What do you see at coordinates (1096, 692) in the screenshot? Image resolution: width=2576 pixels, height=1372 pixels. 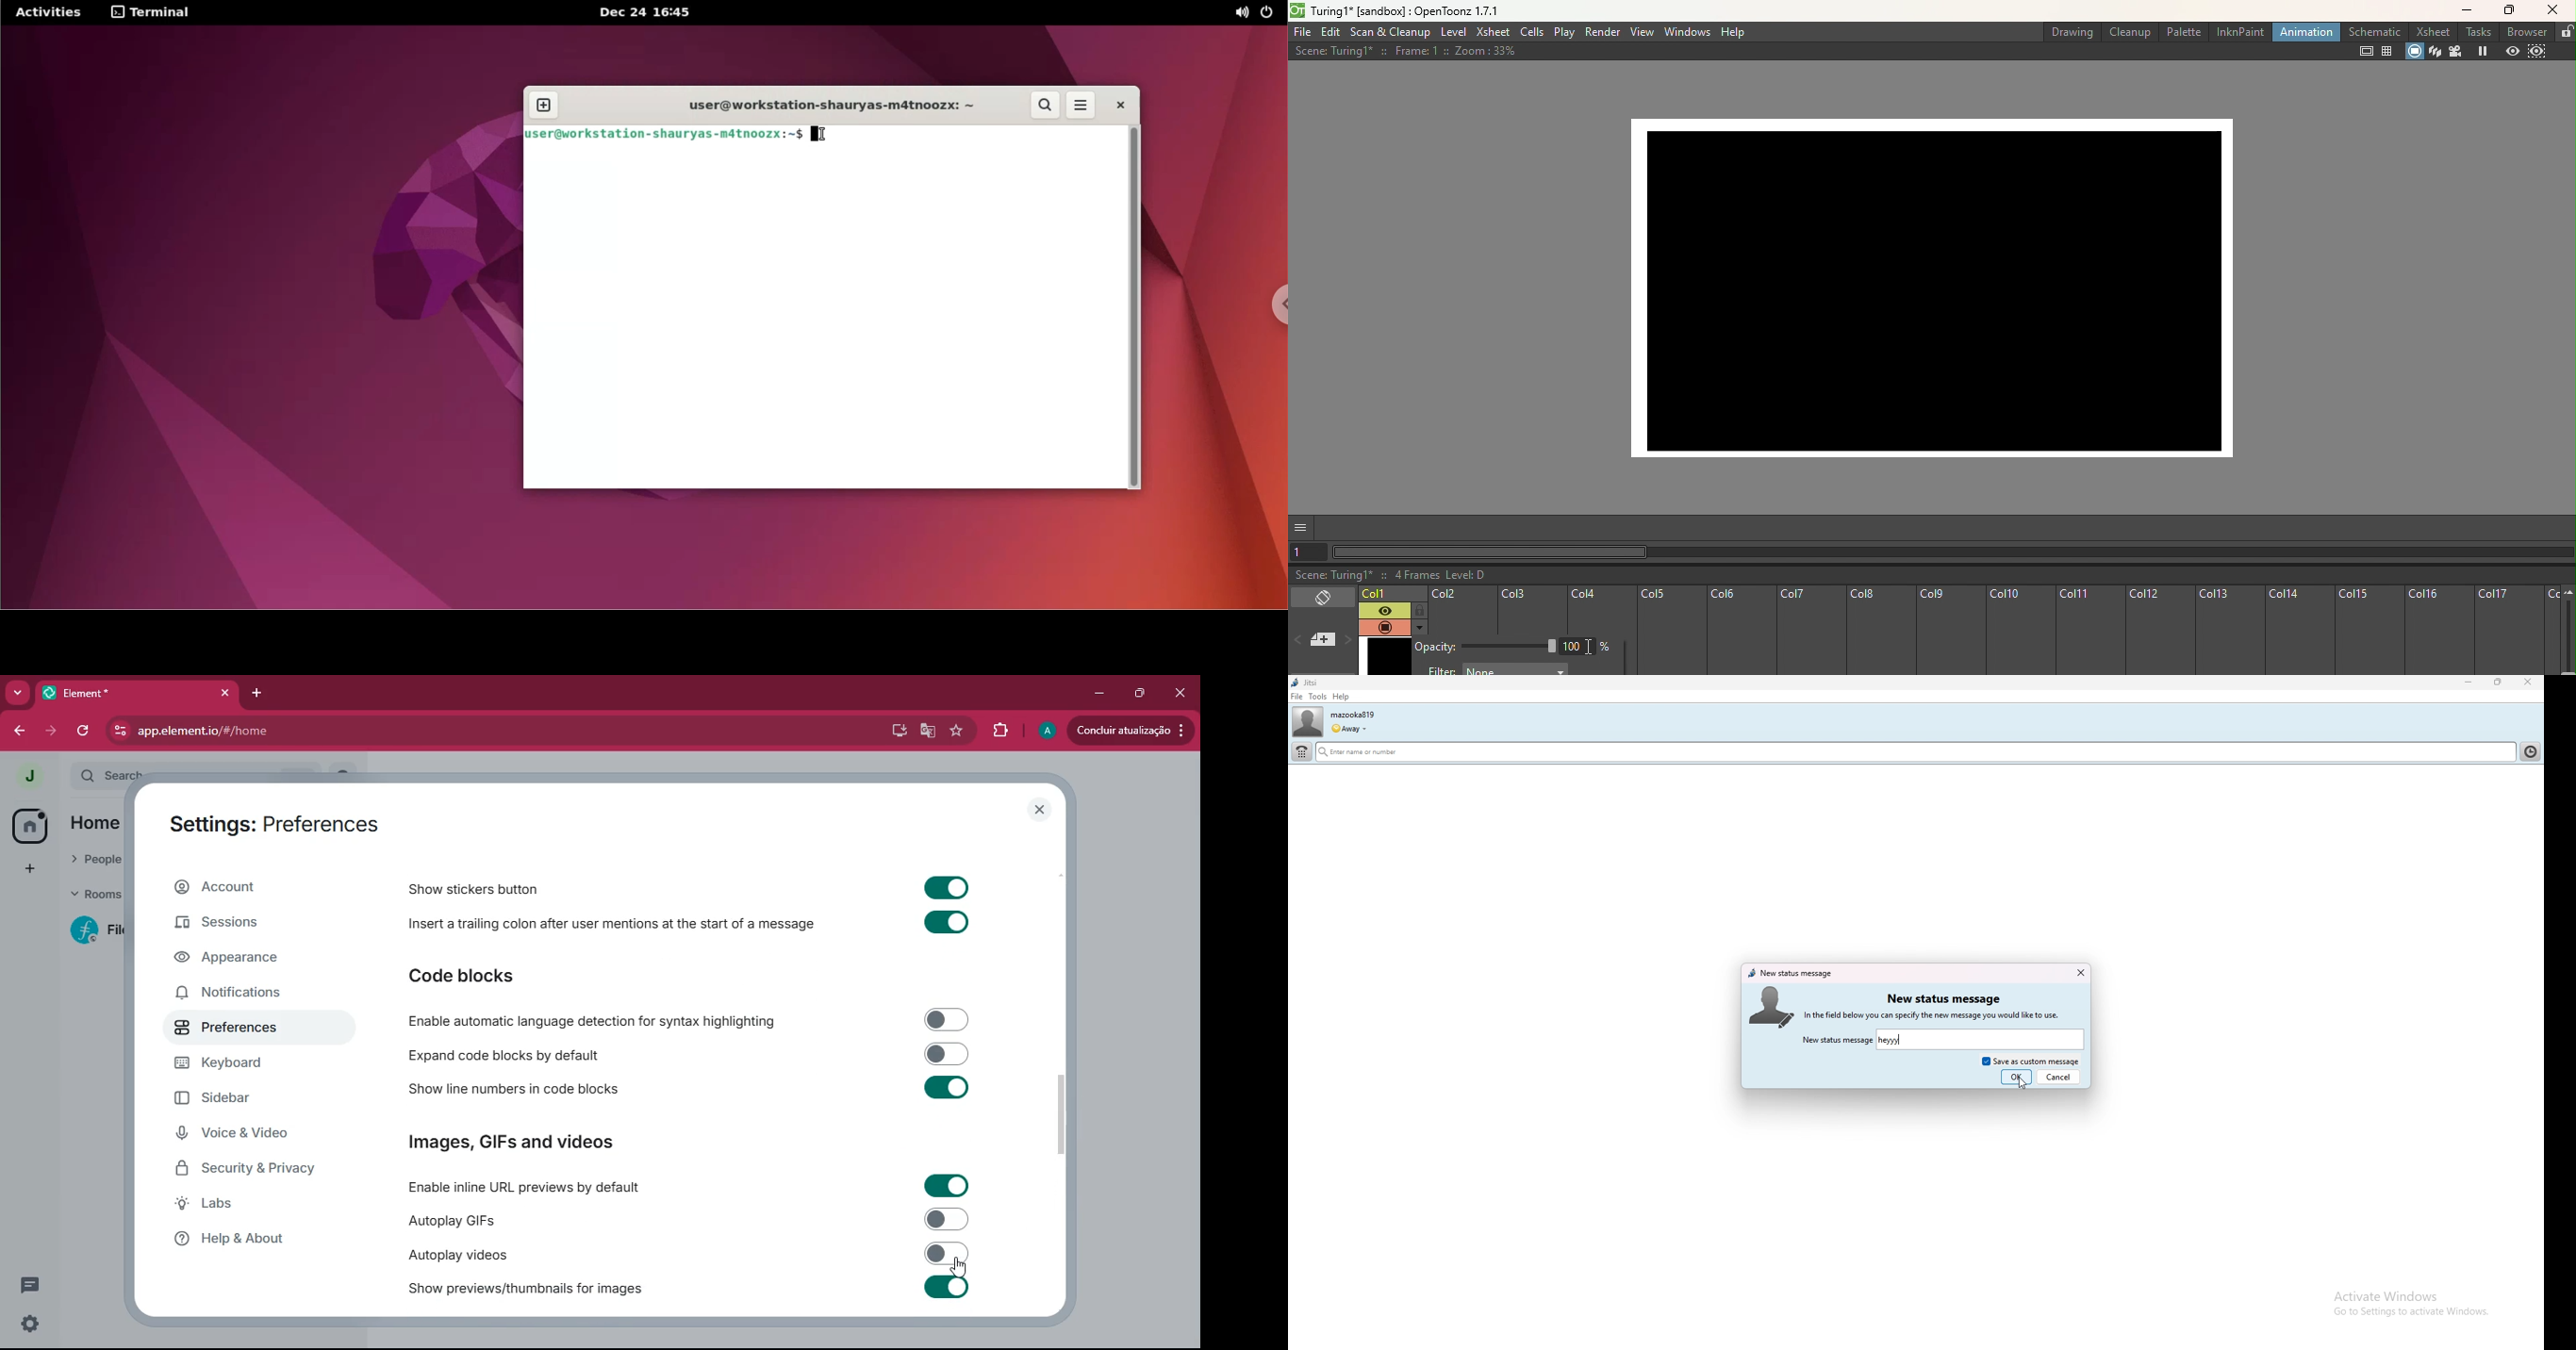 I see `minimize` at bounding box center [1096, 692].